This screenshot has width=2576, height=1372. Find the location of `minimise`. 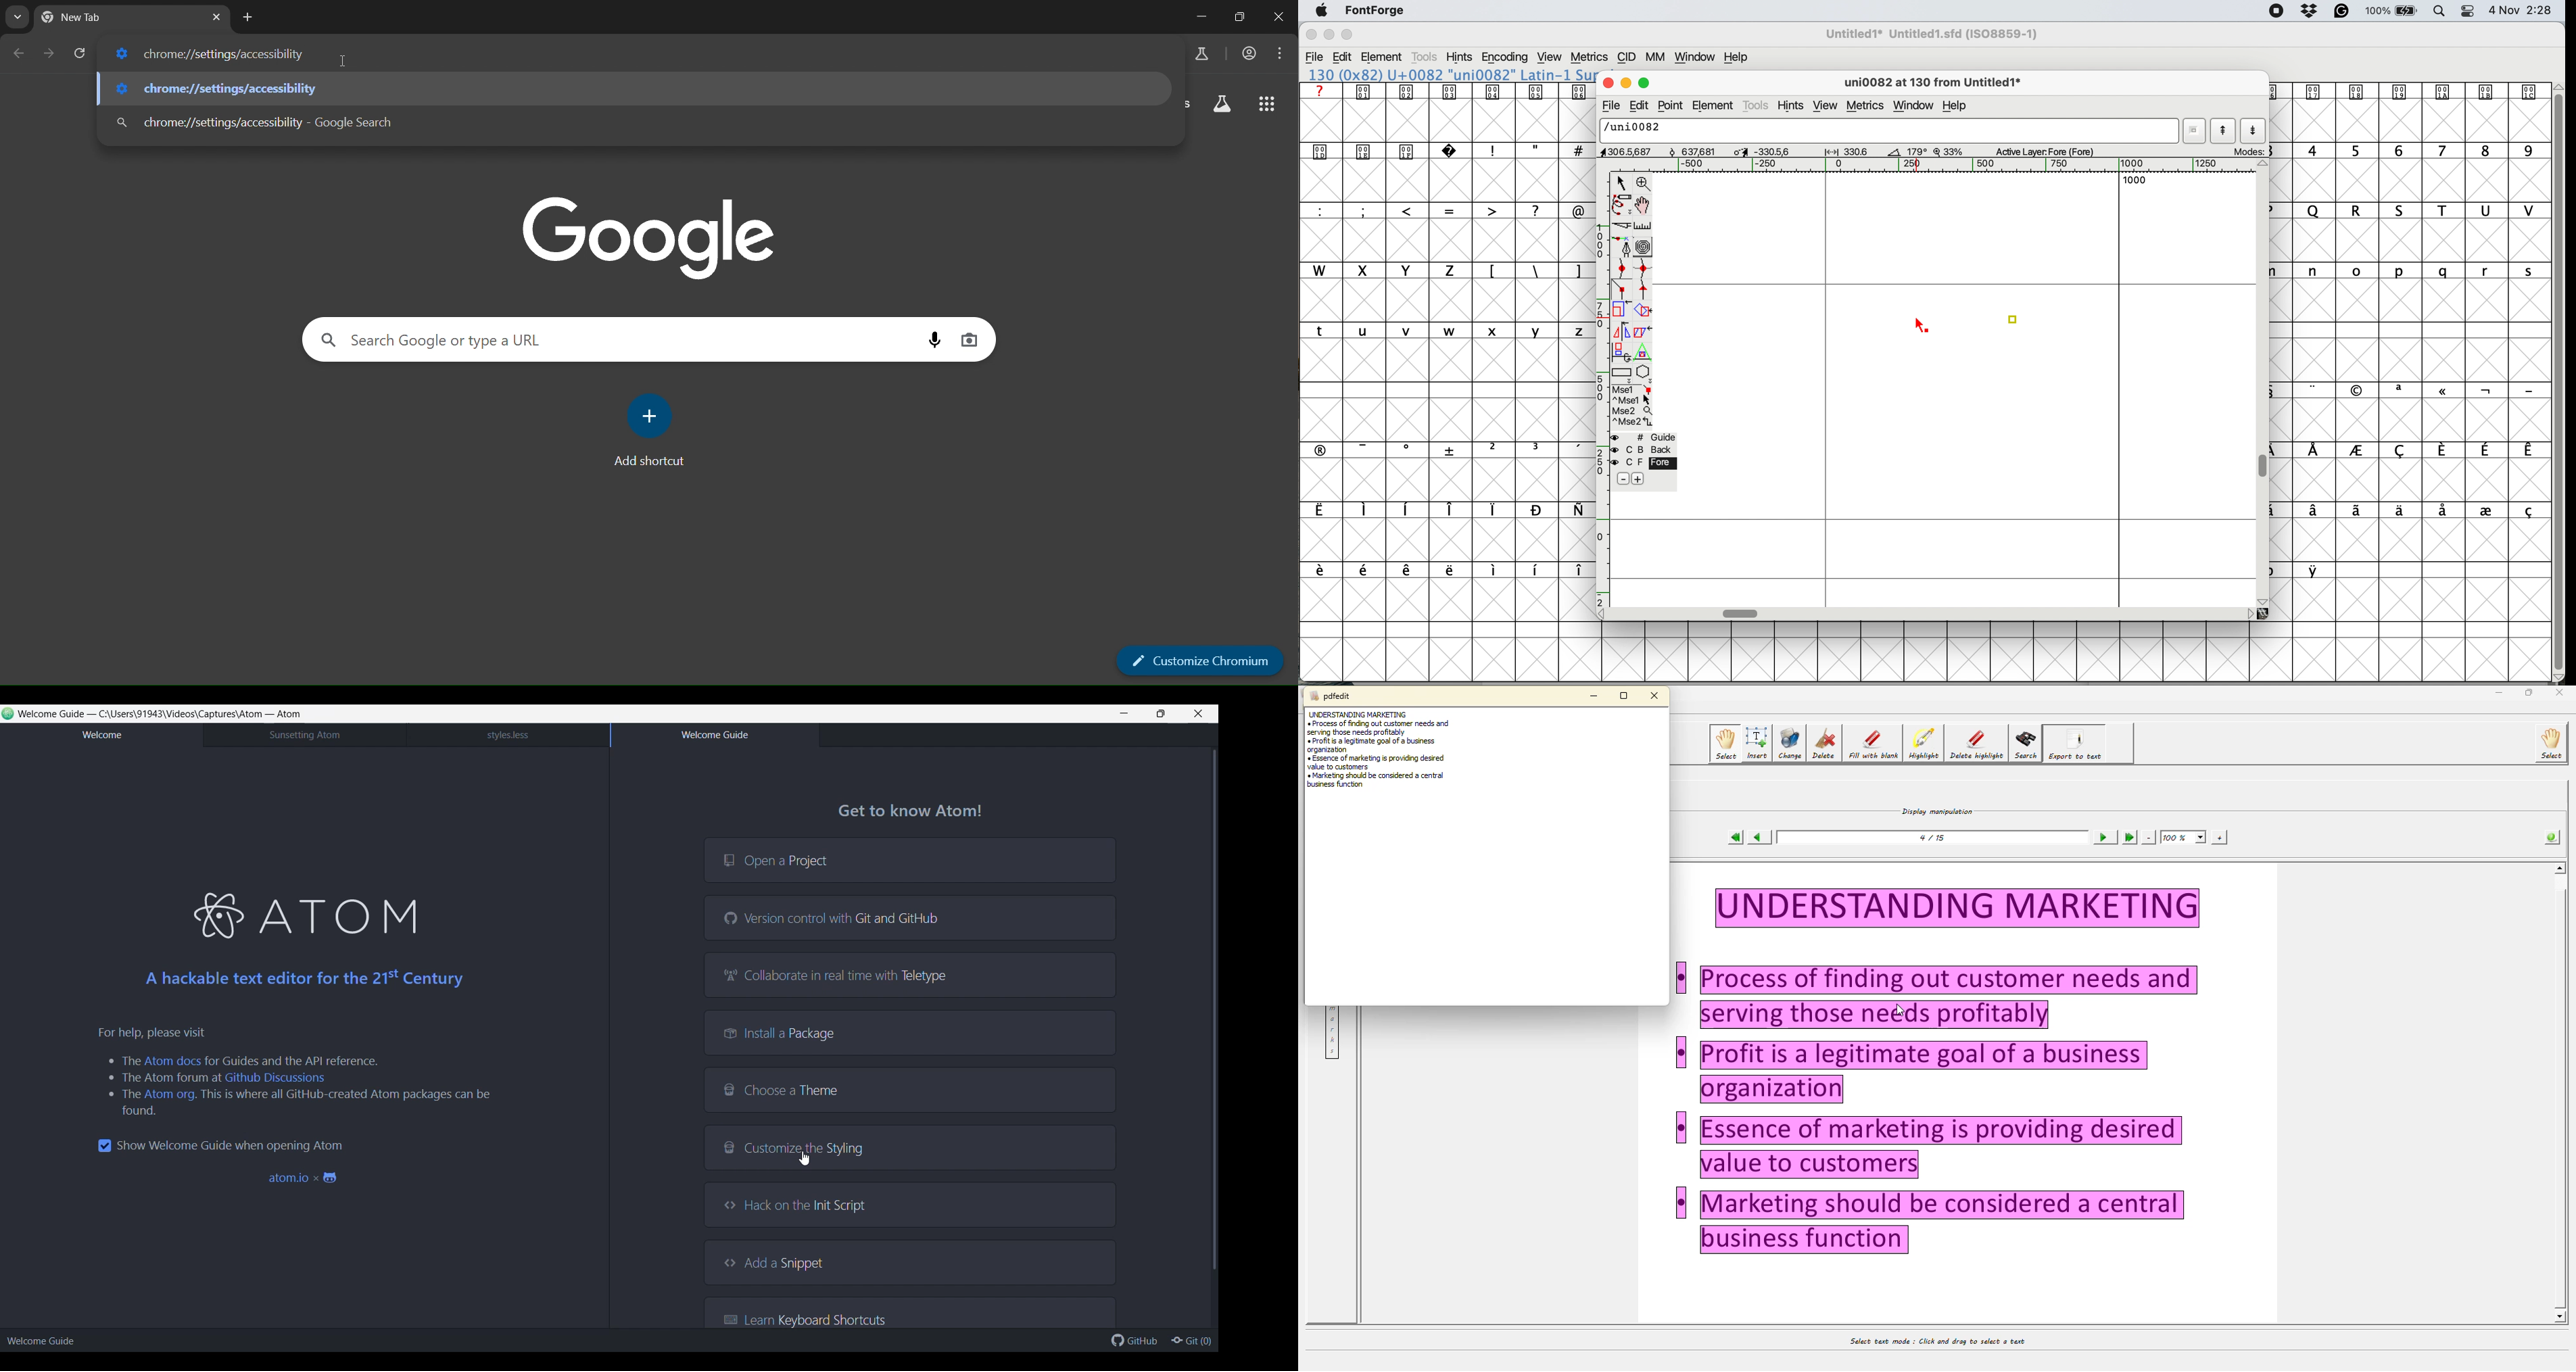

minimise is located at coordinates (1625, 82).